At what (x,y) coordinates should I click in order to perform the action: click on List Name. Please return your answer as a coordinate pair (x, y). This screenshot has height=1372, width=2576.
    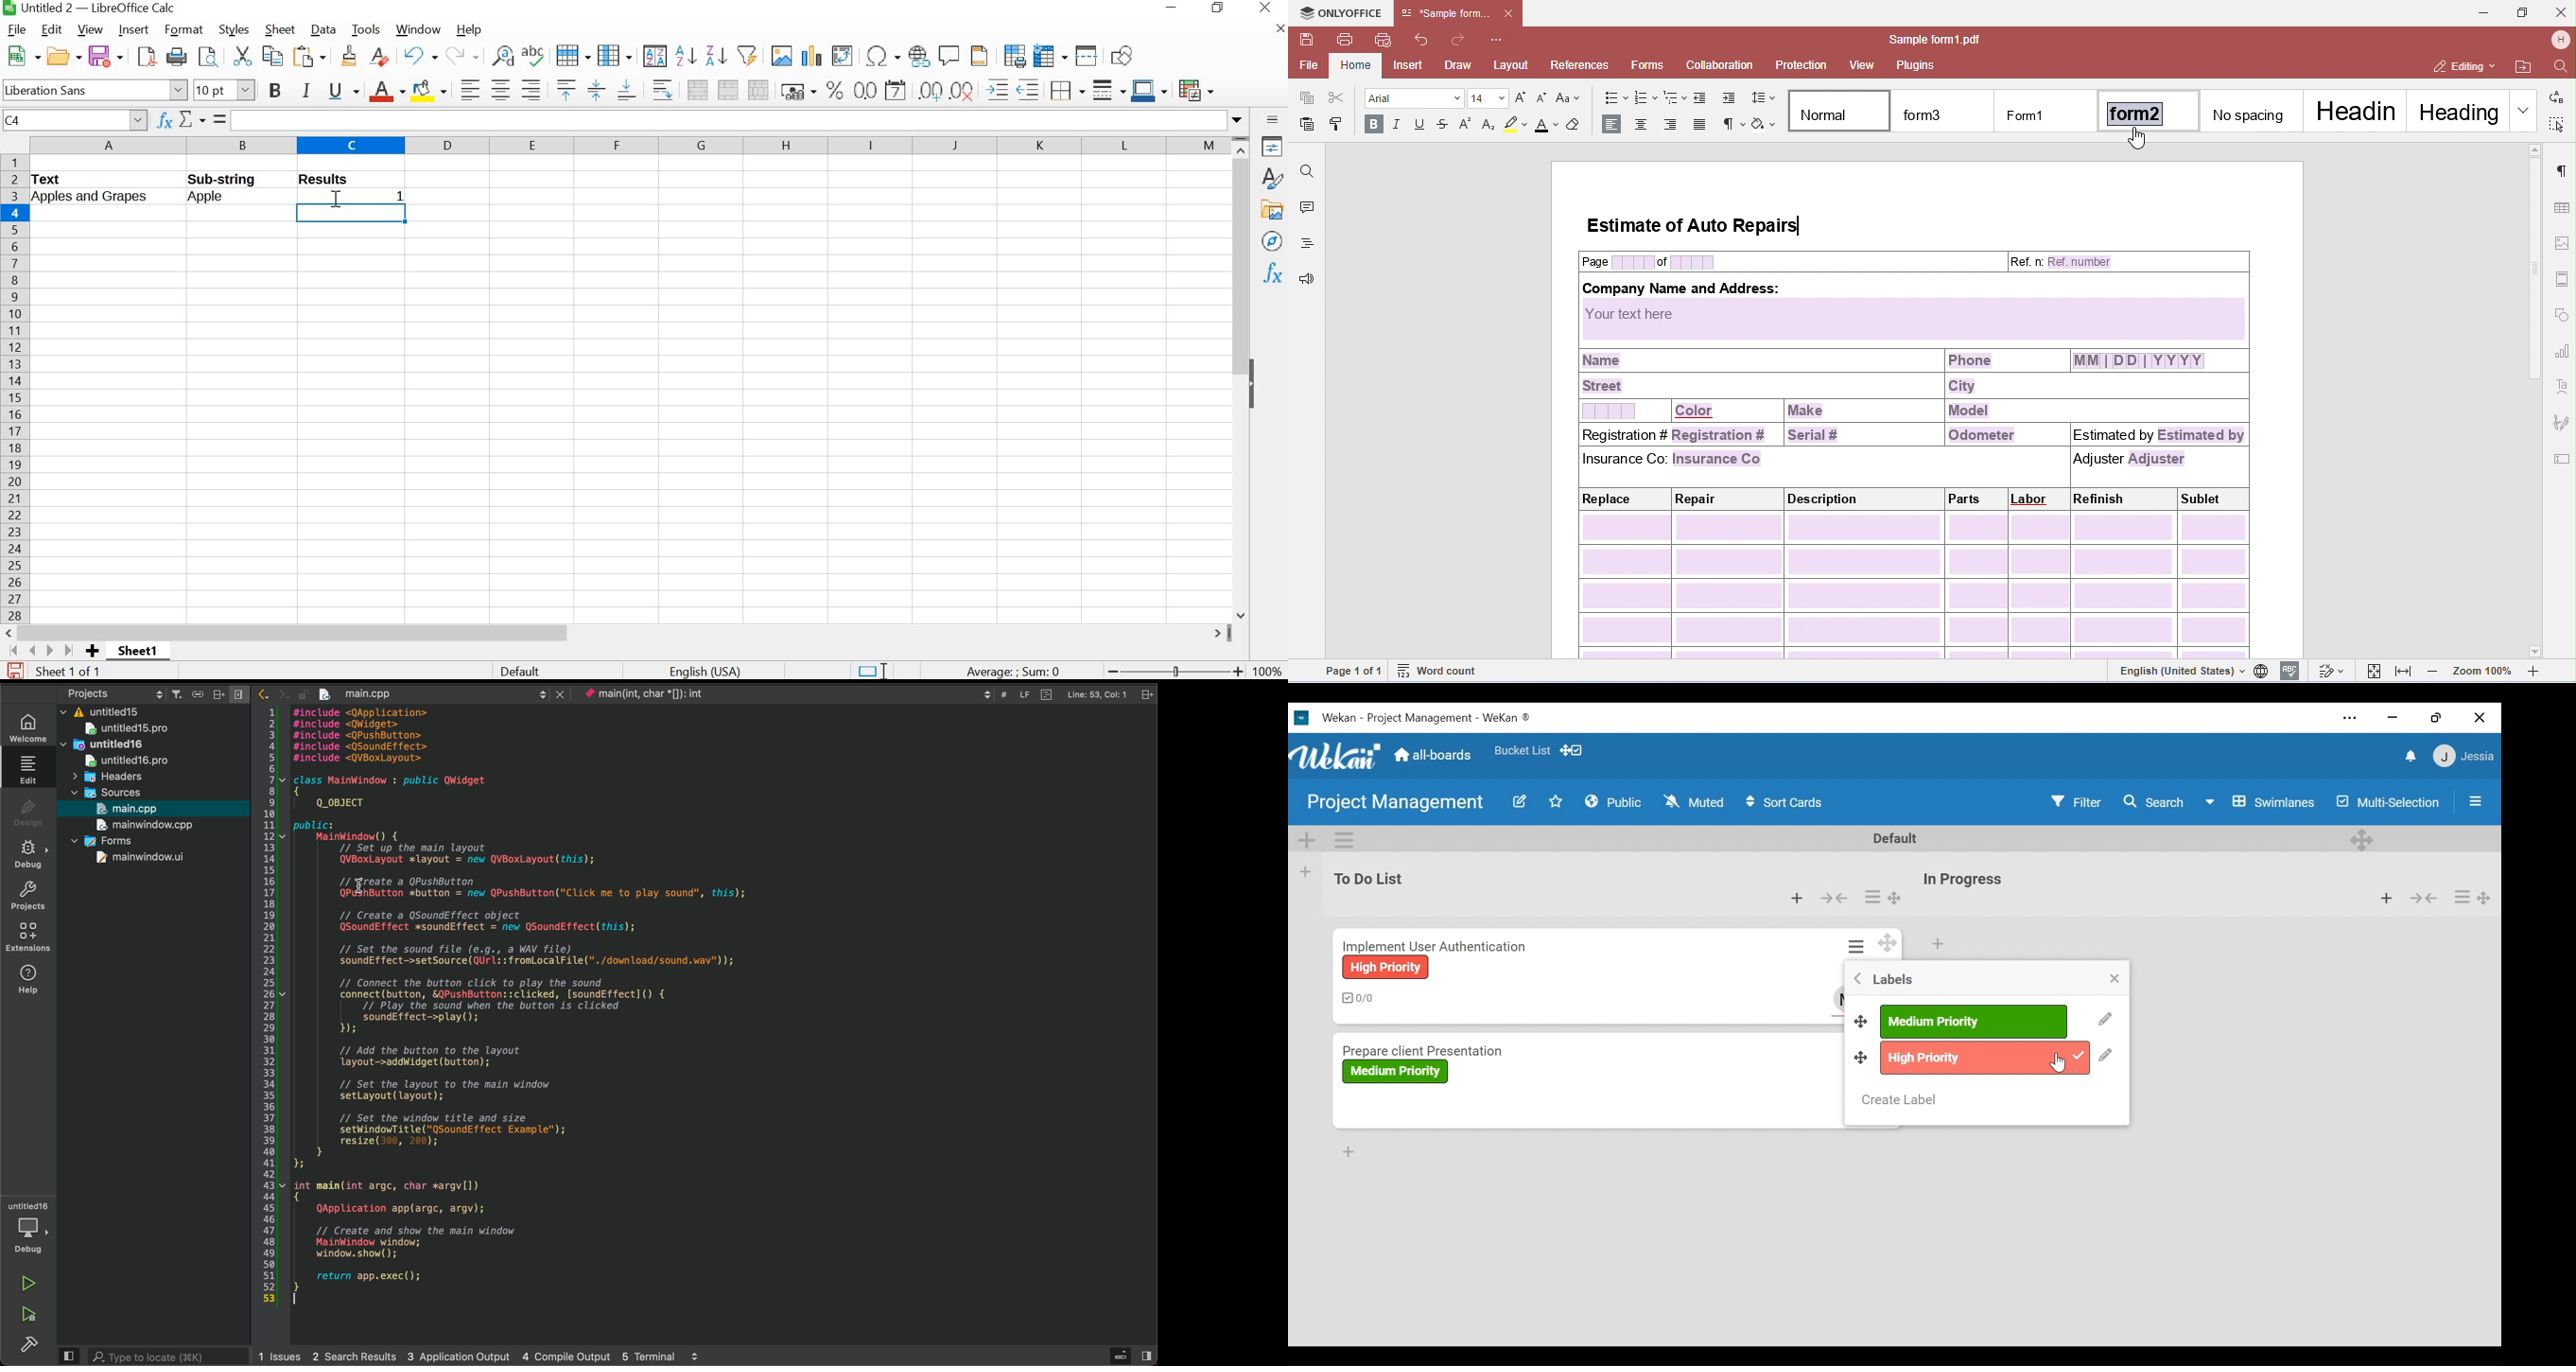
    Looking at the image, I should click on (1366, 878).